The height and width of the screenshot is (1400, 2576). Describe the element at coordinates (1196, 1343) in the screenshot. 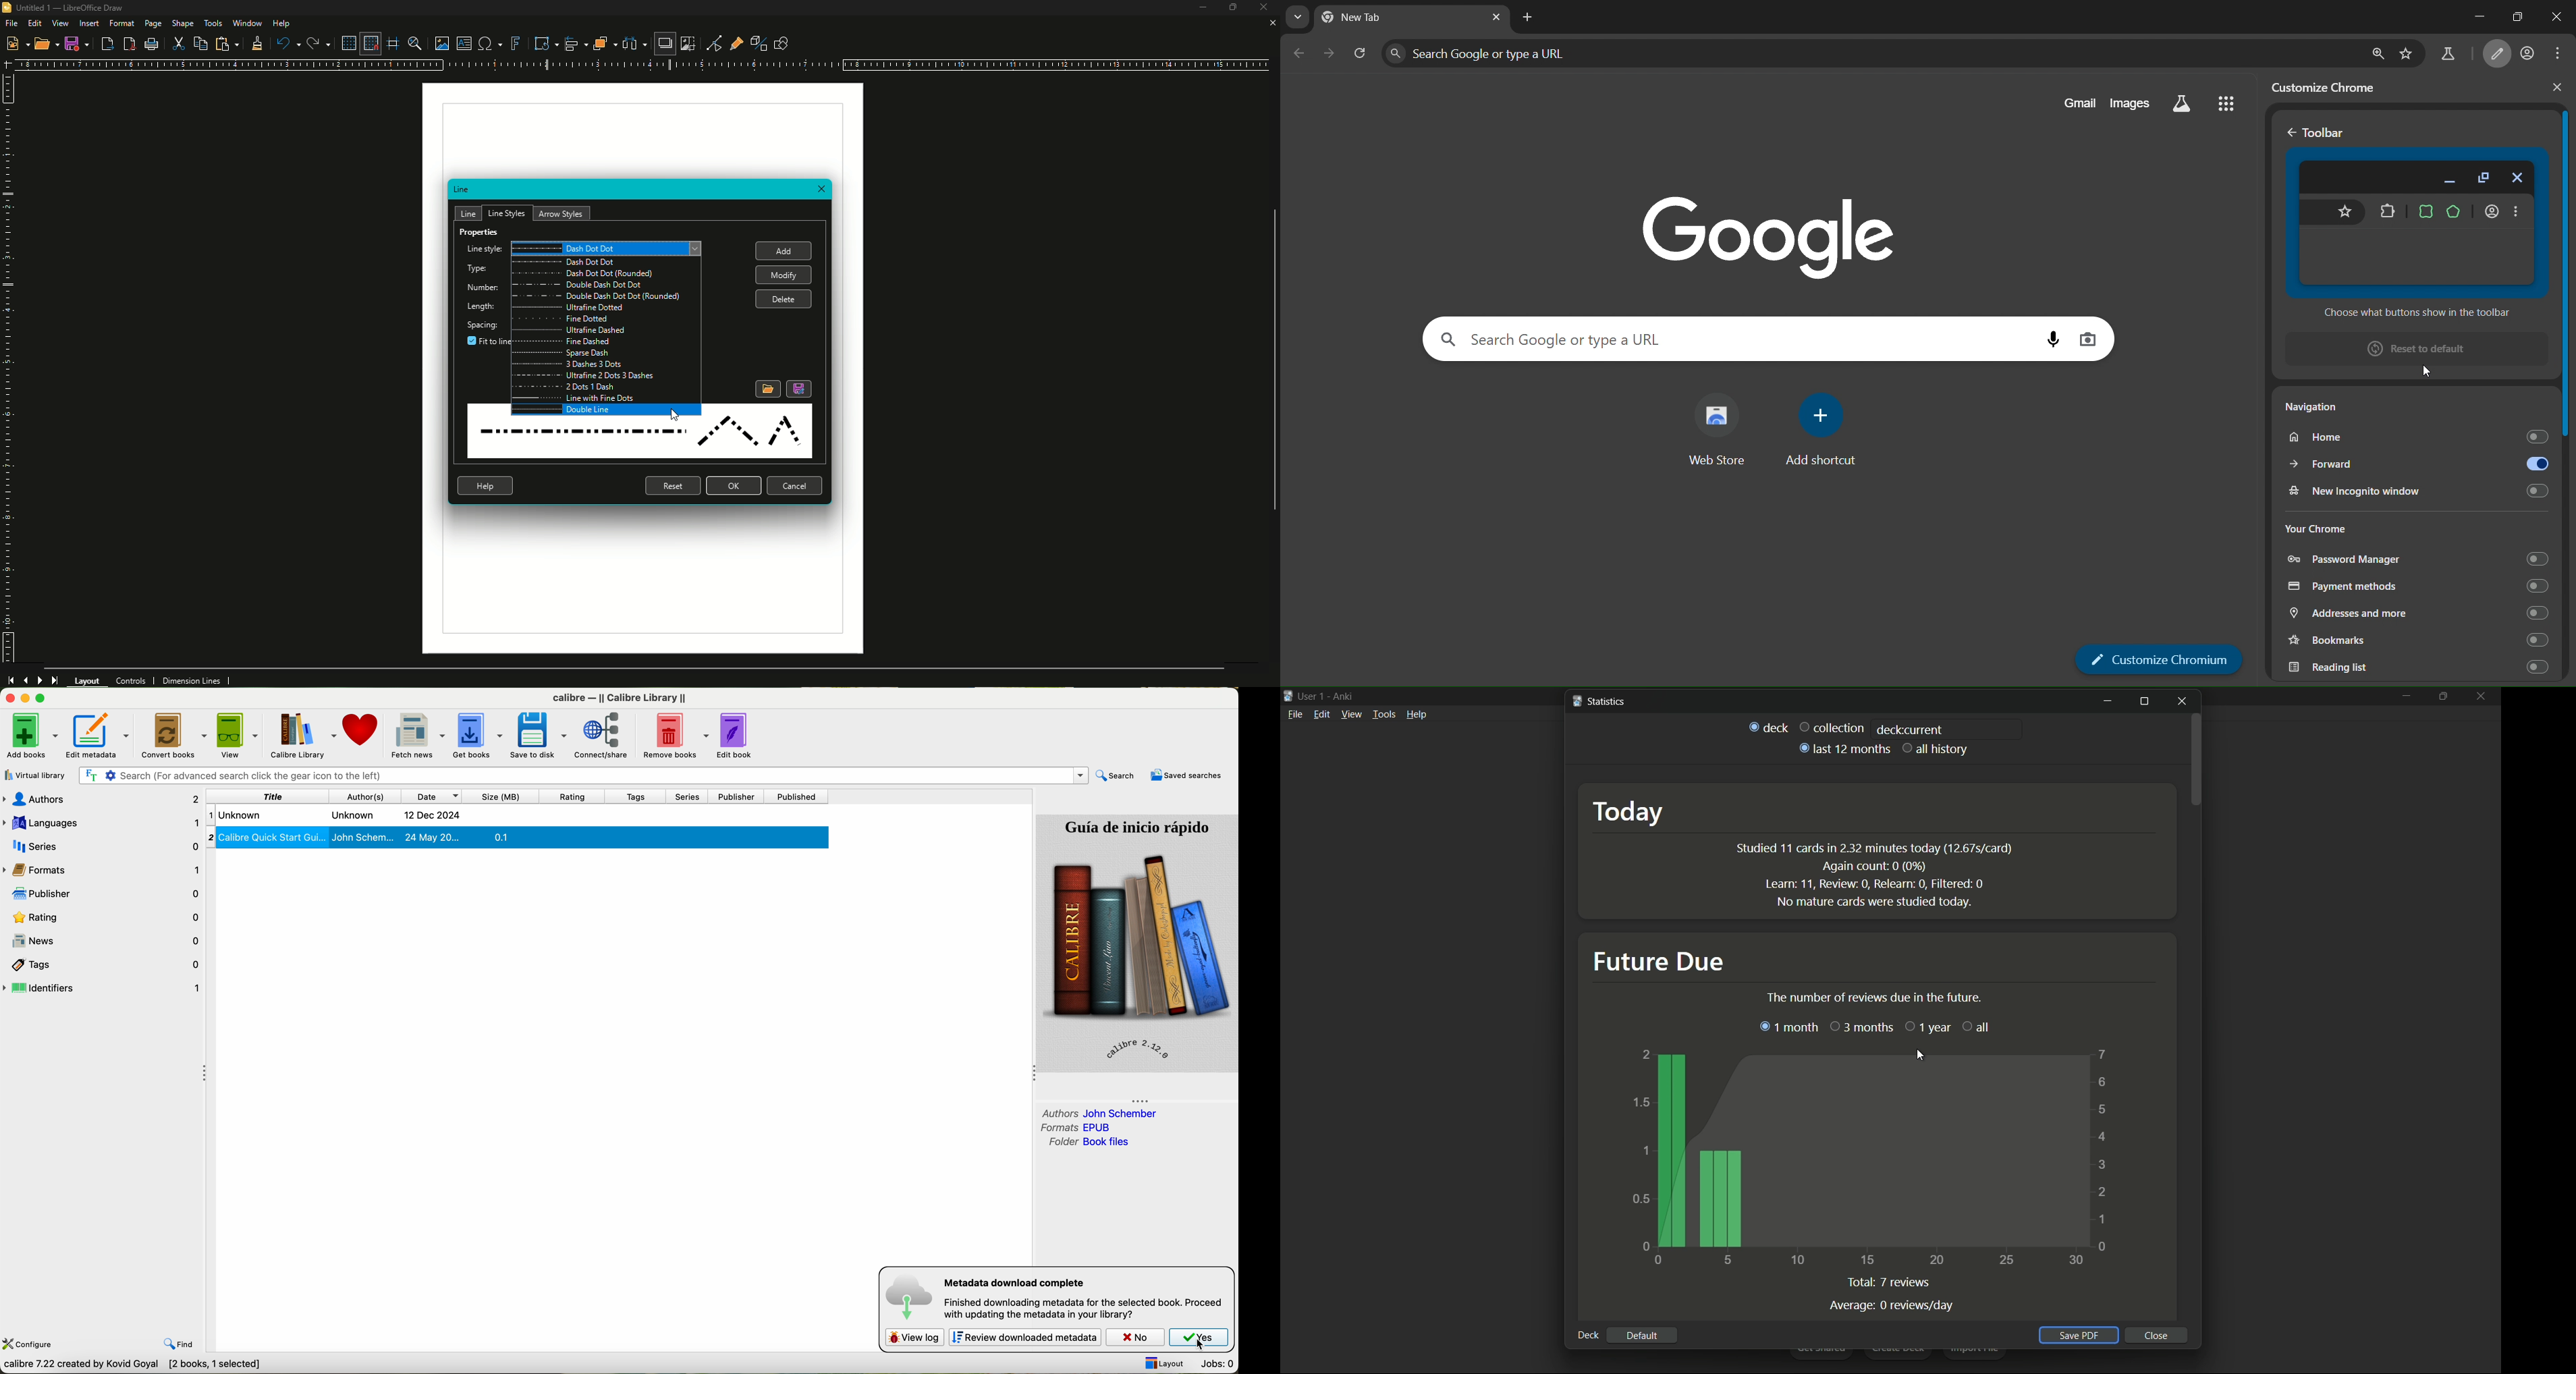

I see `cursor` at that location.